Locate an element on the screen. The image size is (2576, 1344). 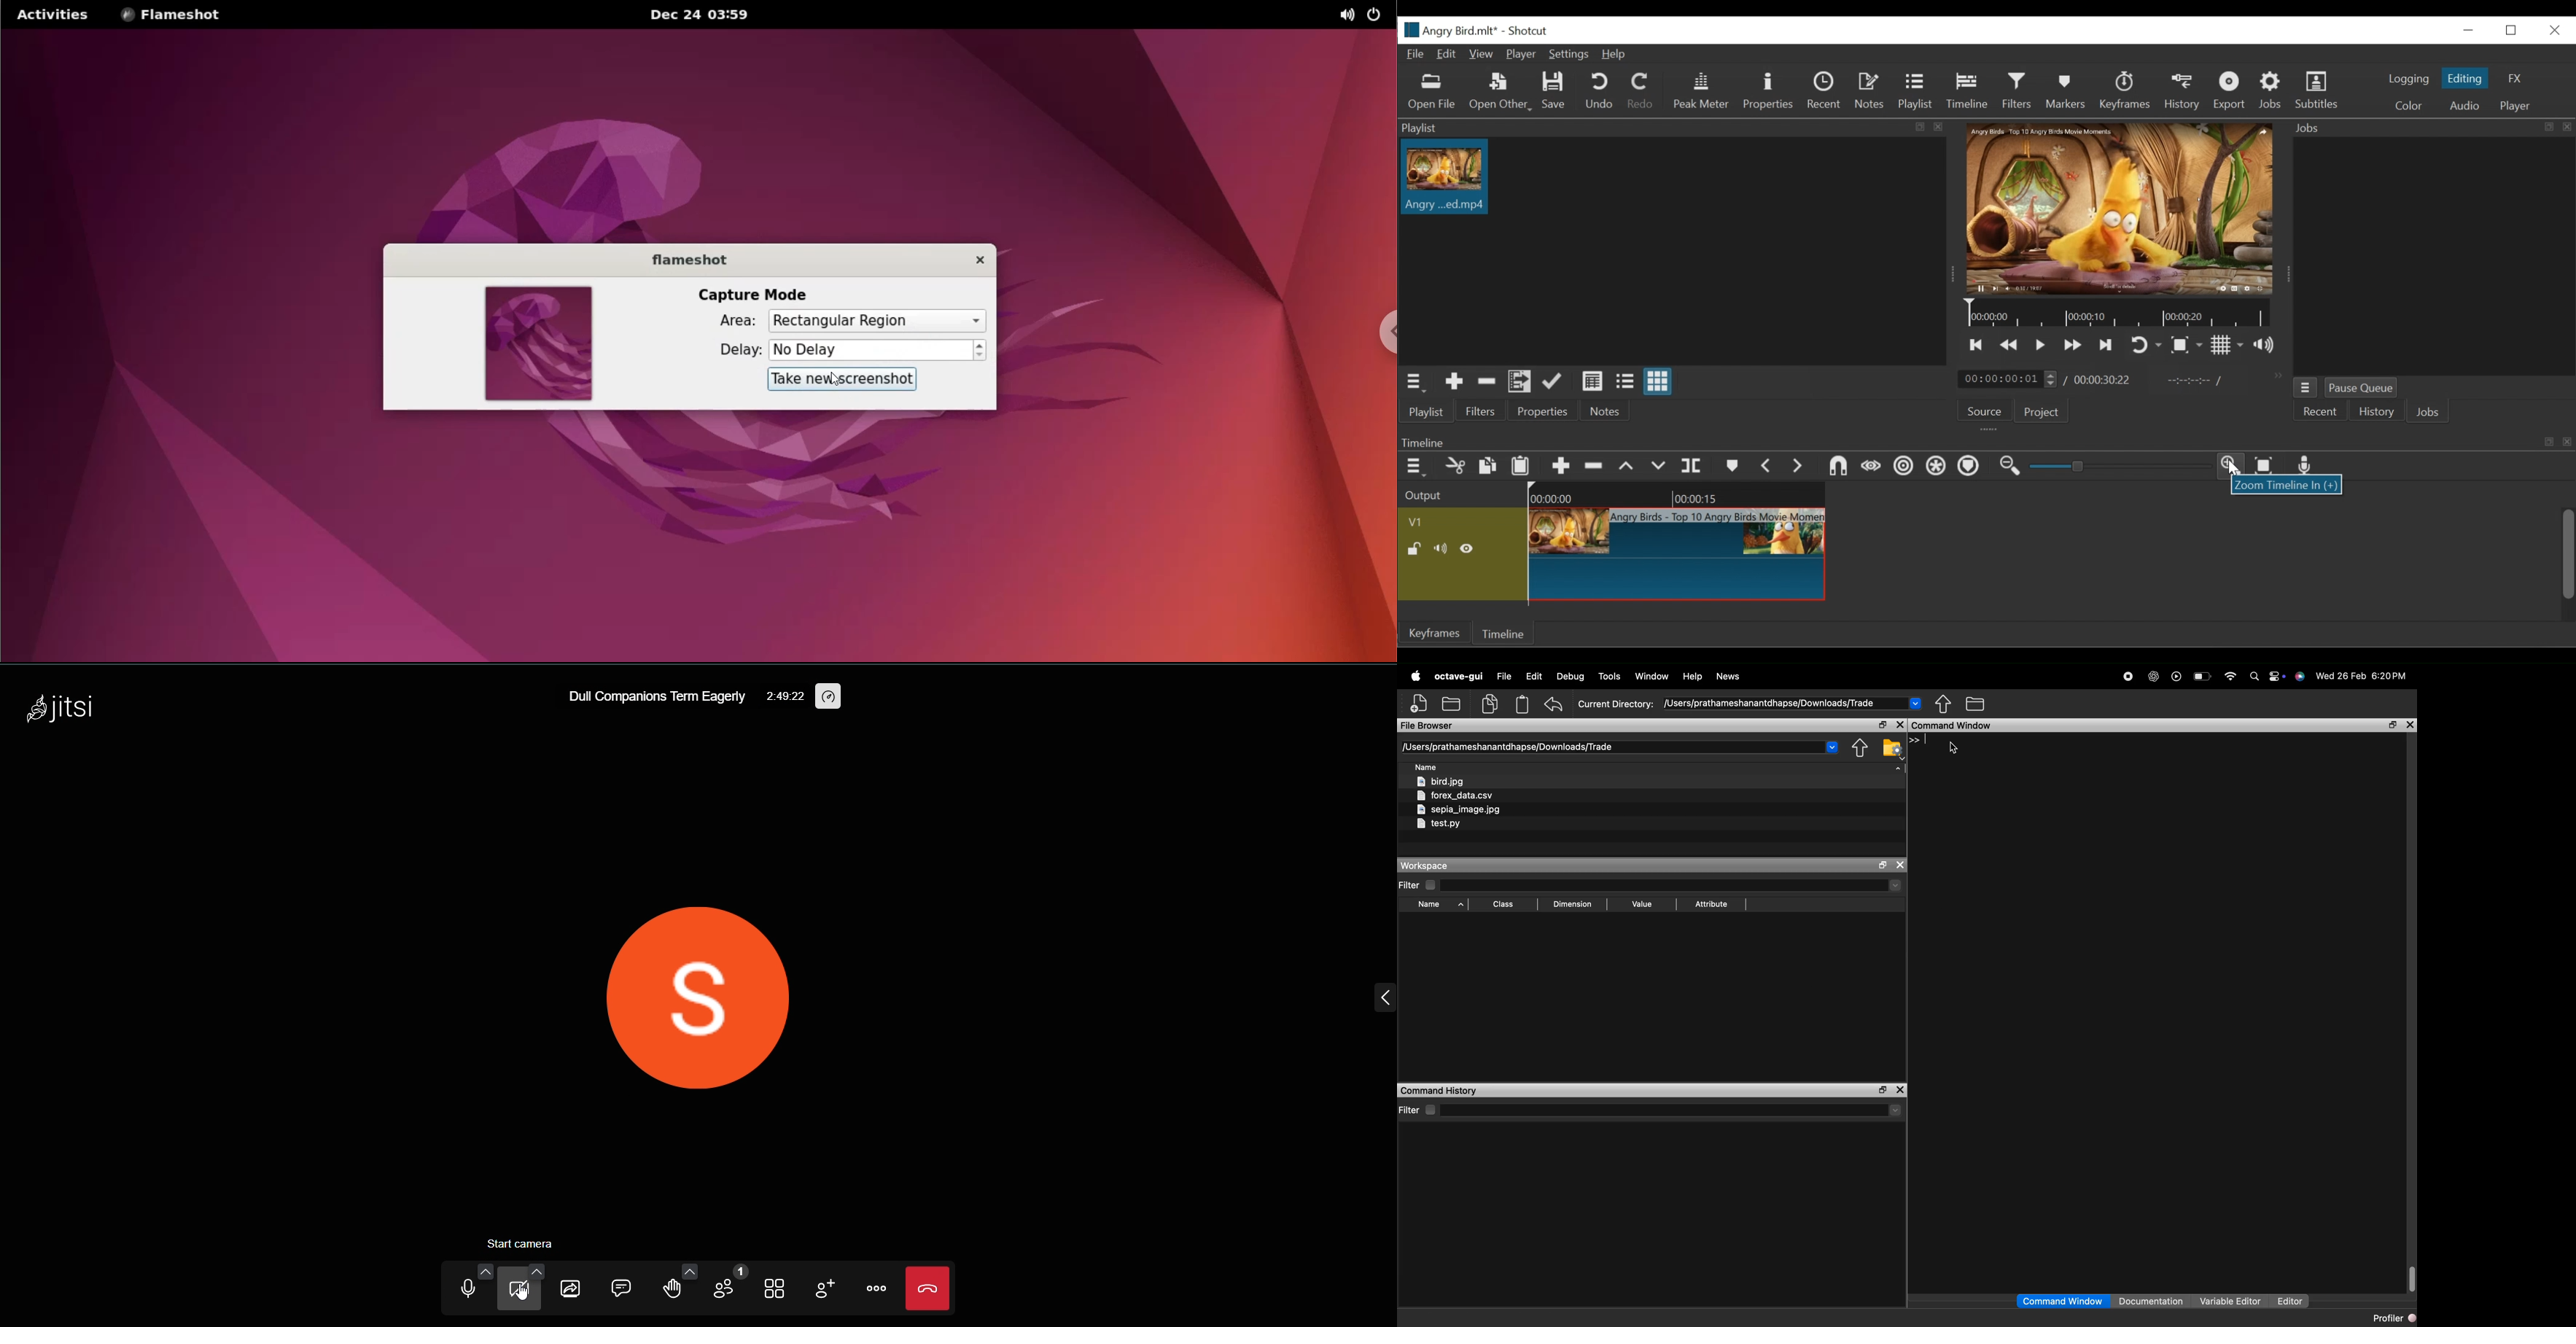
Close is located at coordinates (2553, 29).